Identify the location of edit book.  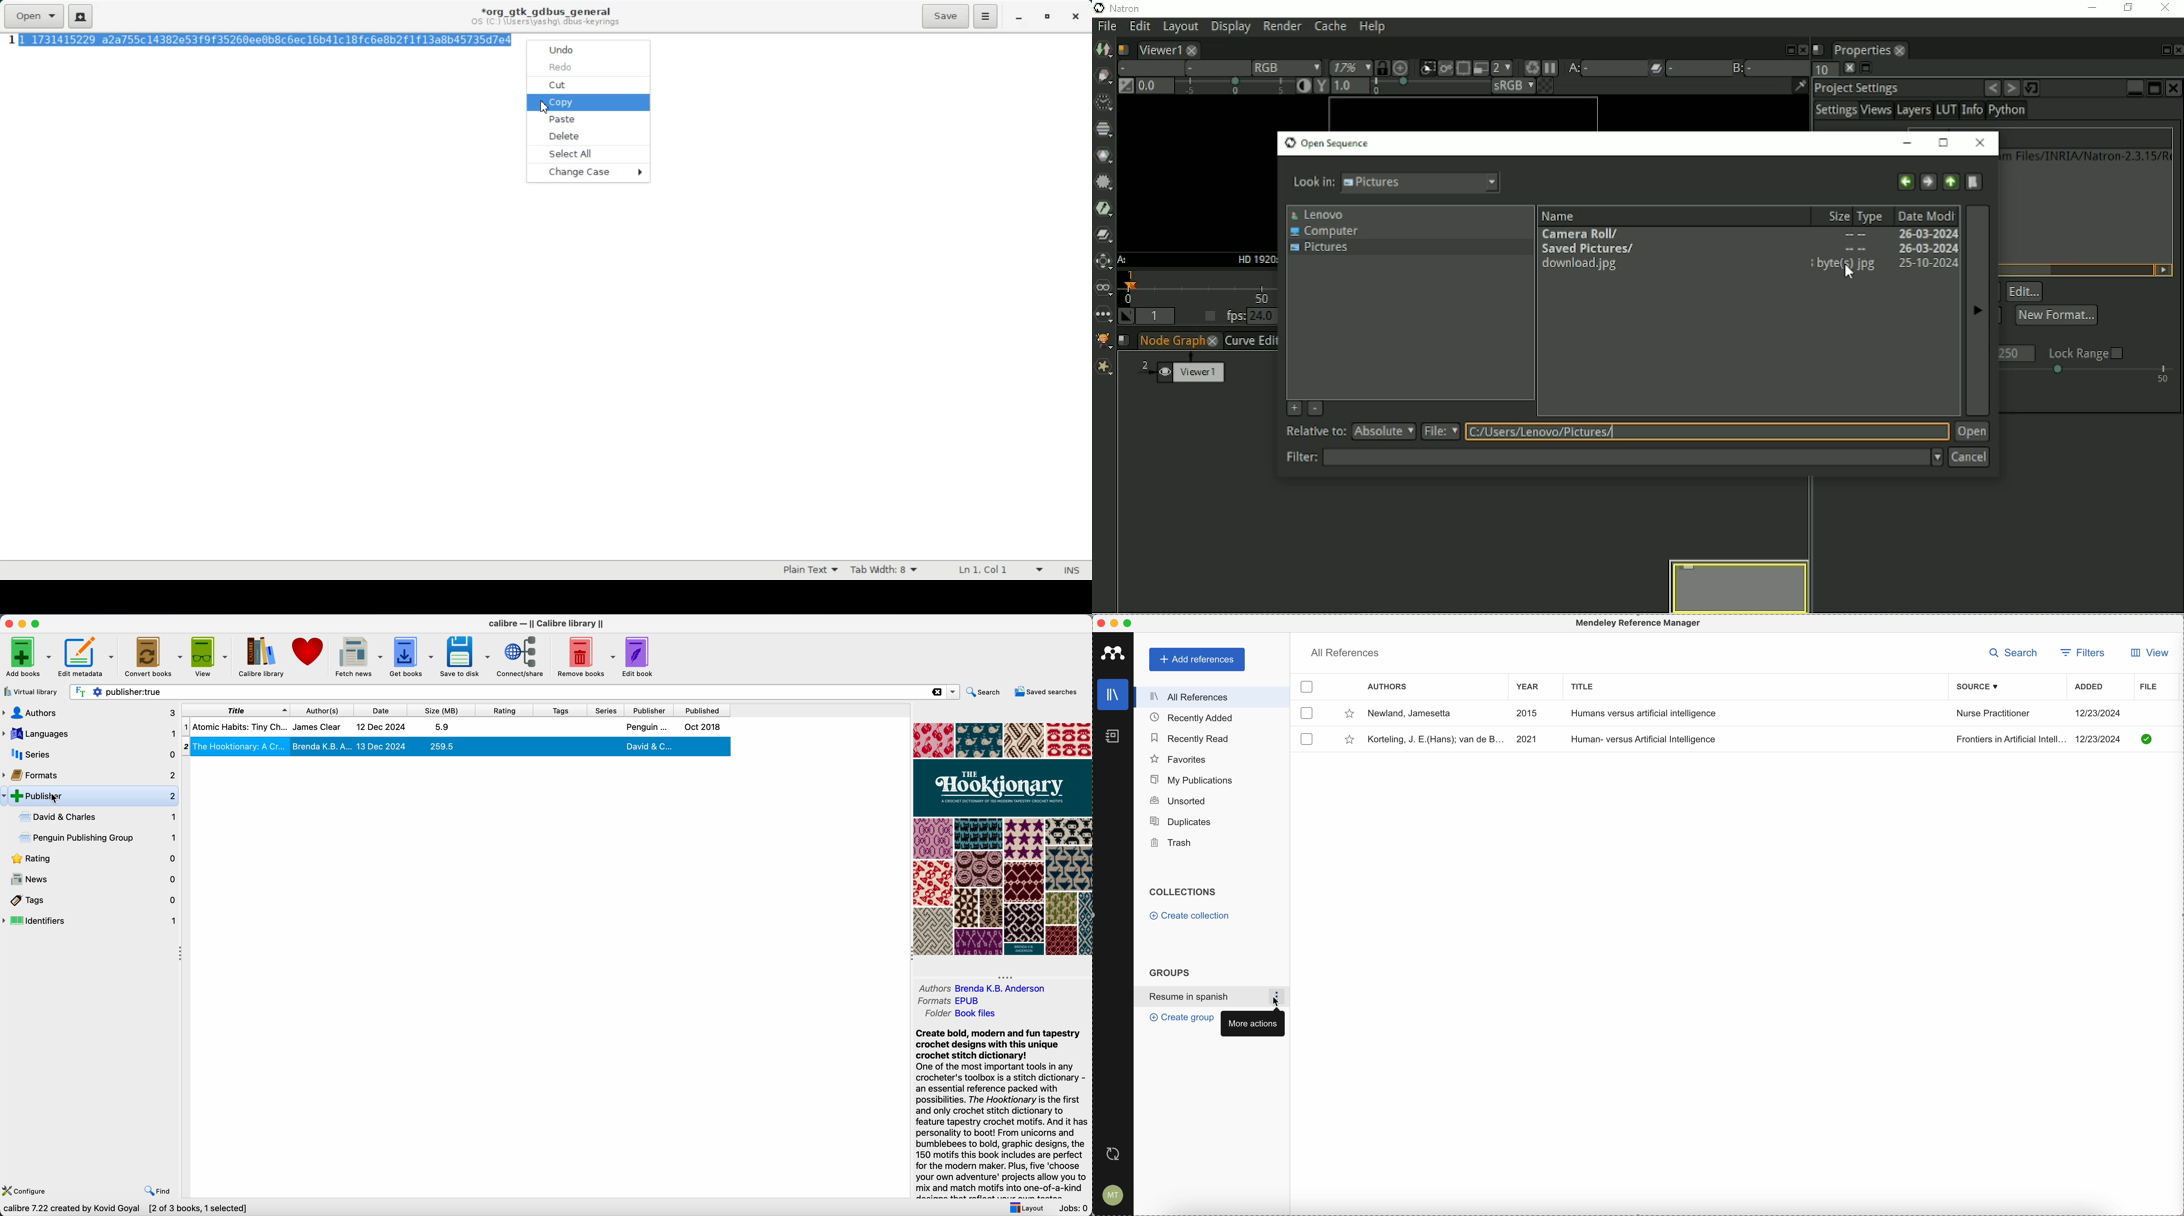
(641, 656).